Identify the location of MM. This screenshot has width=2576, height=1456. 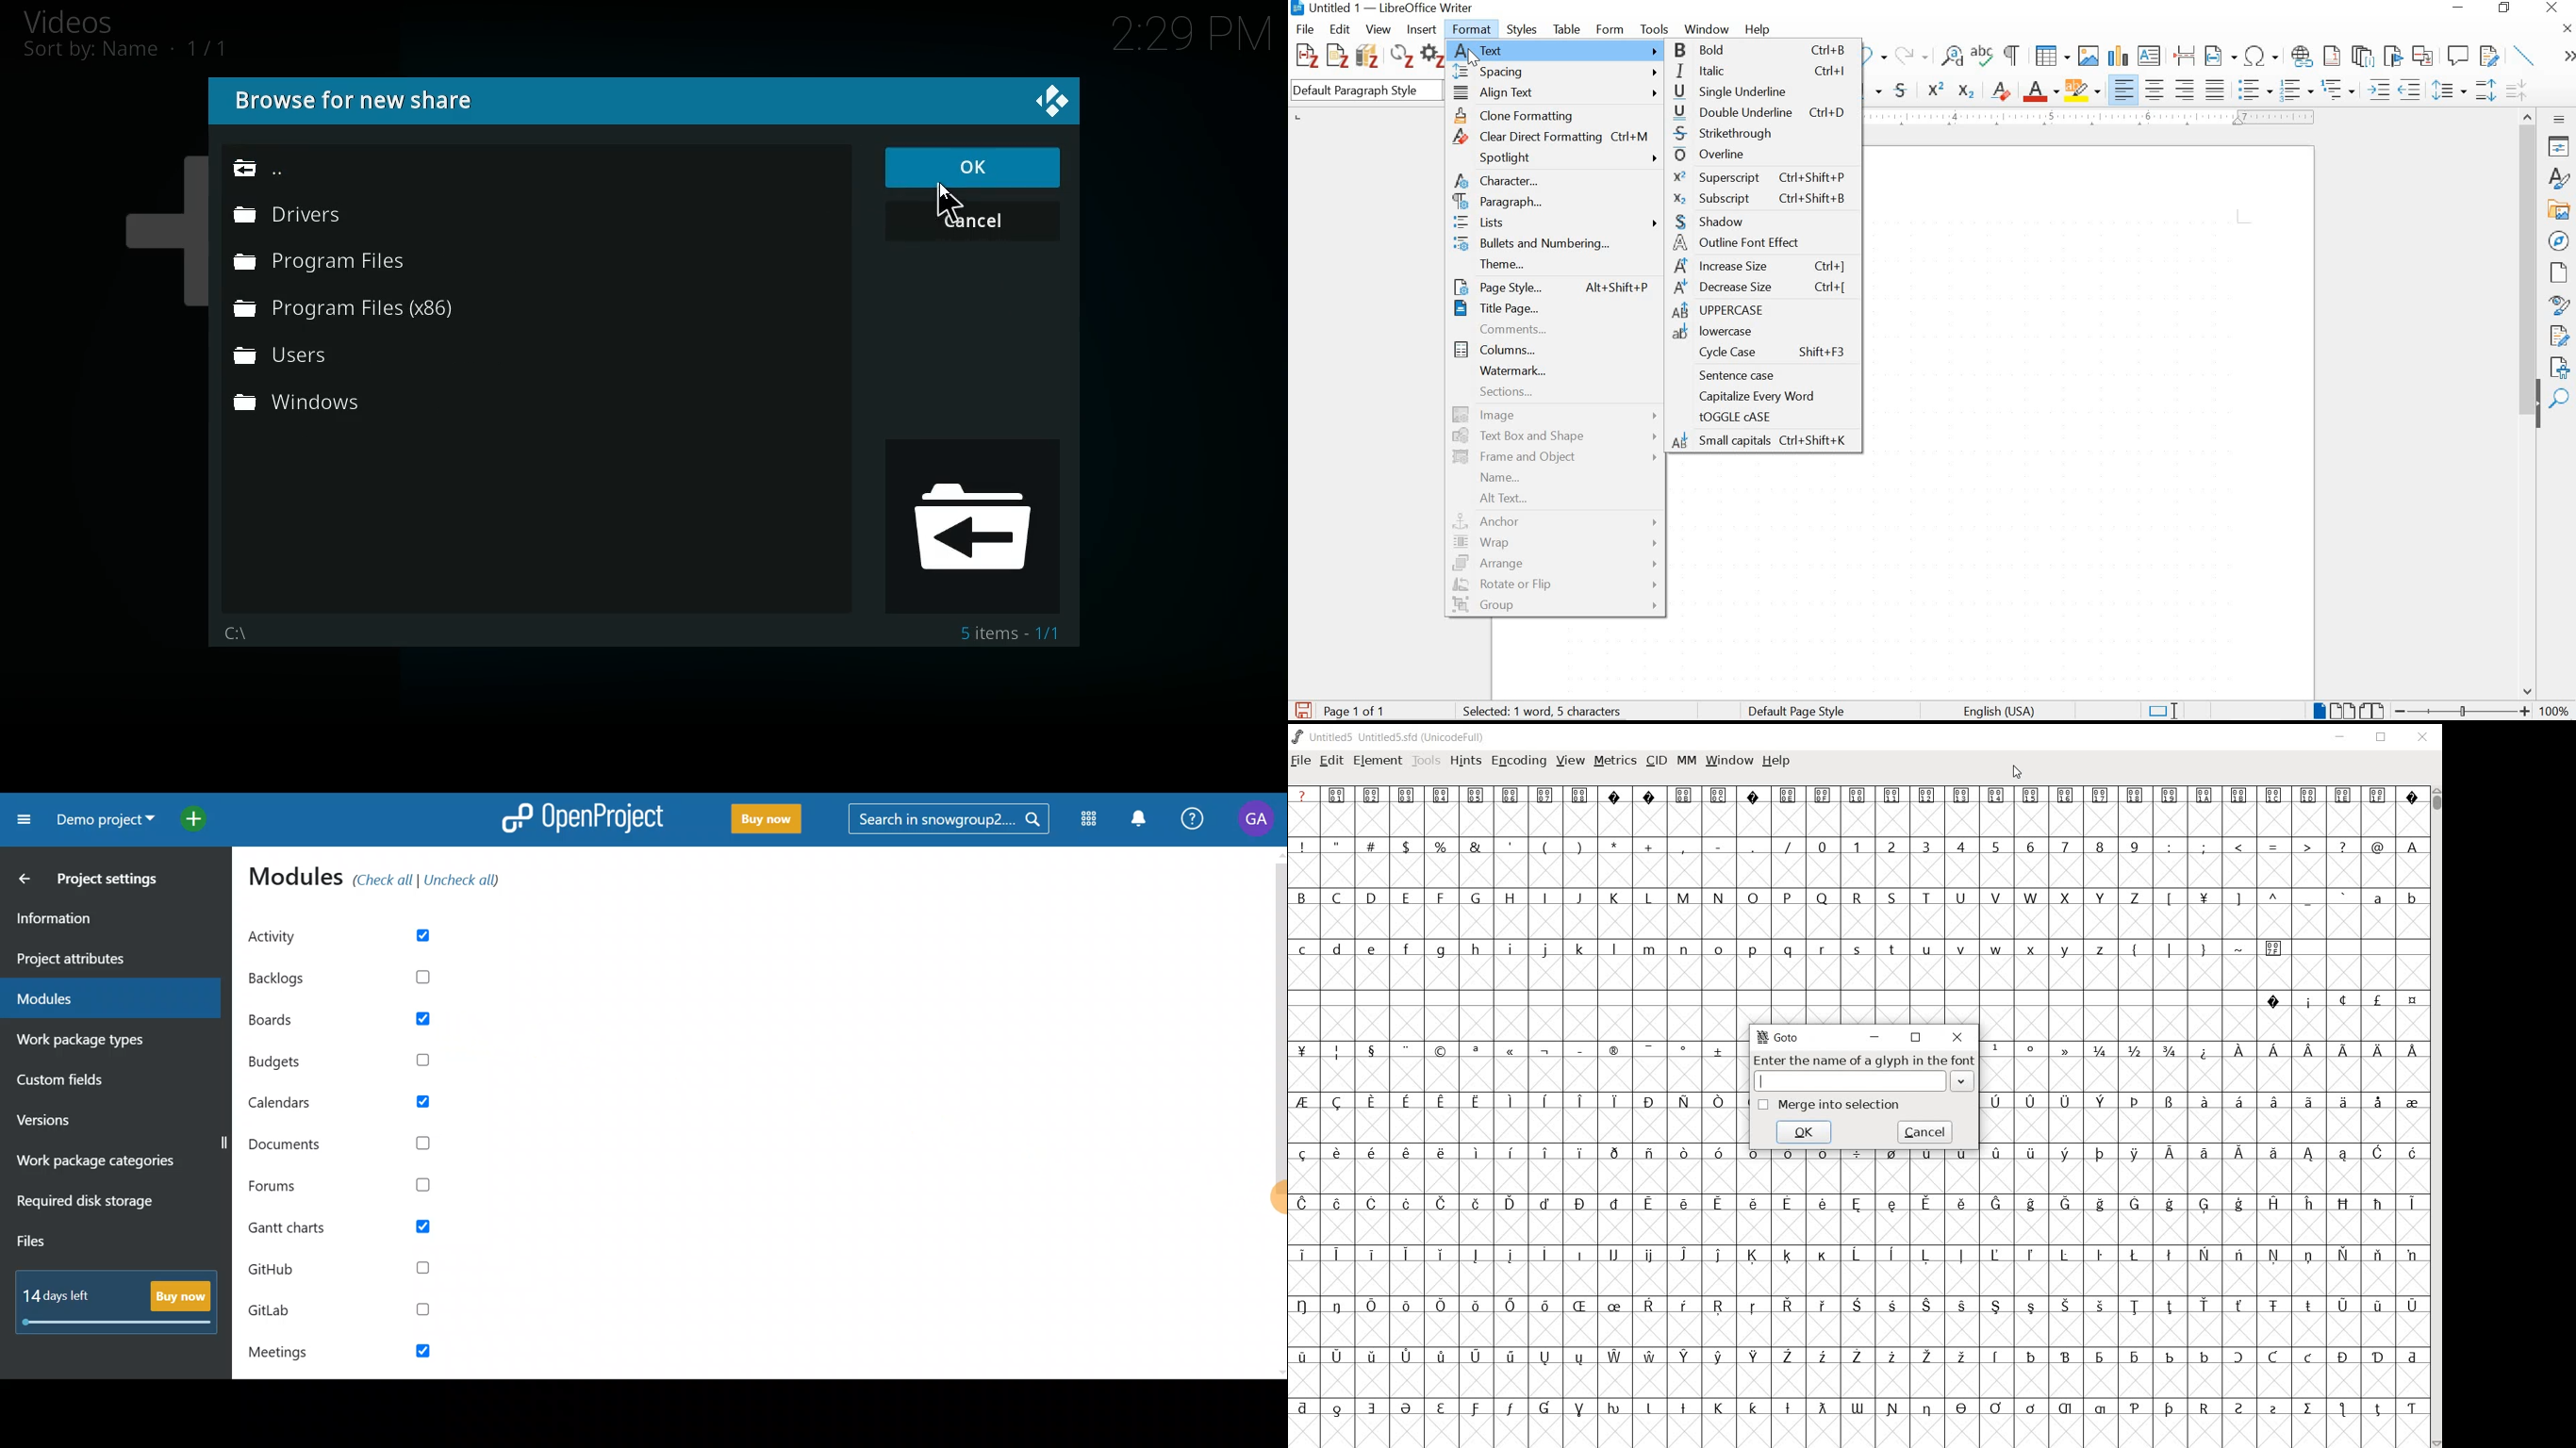
(1688, 762).